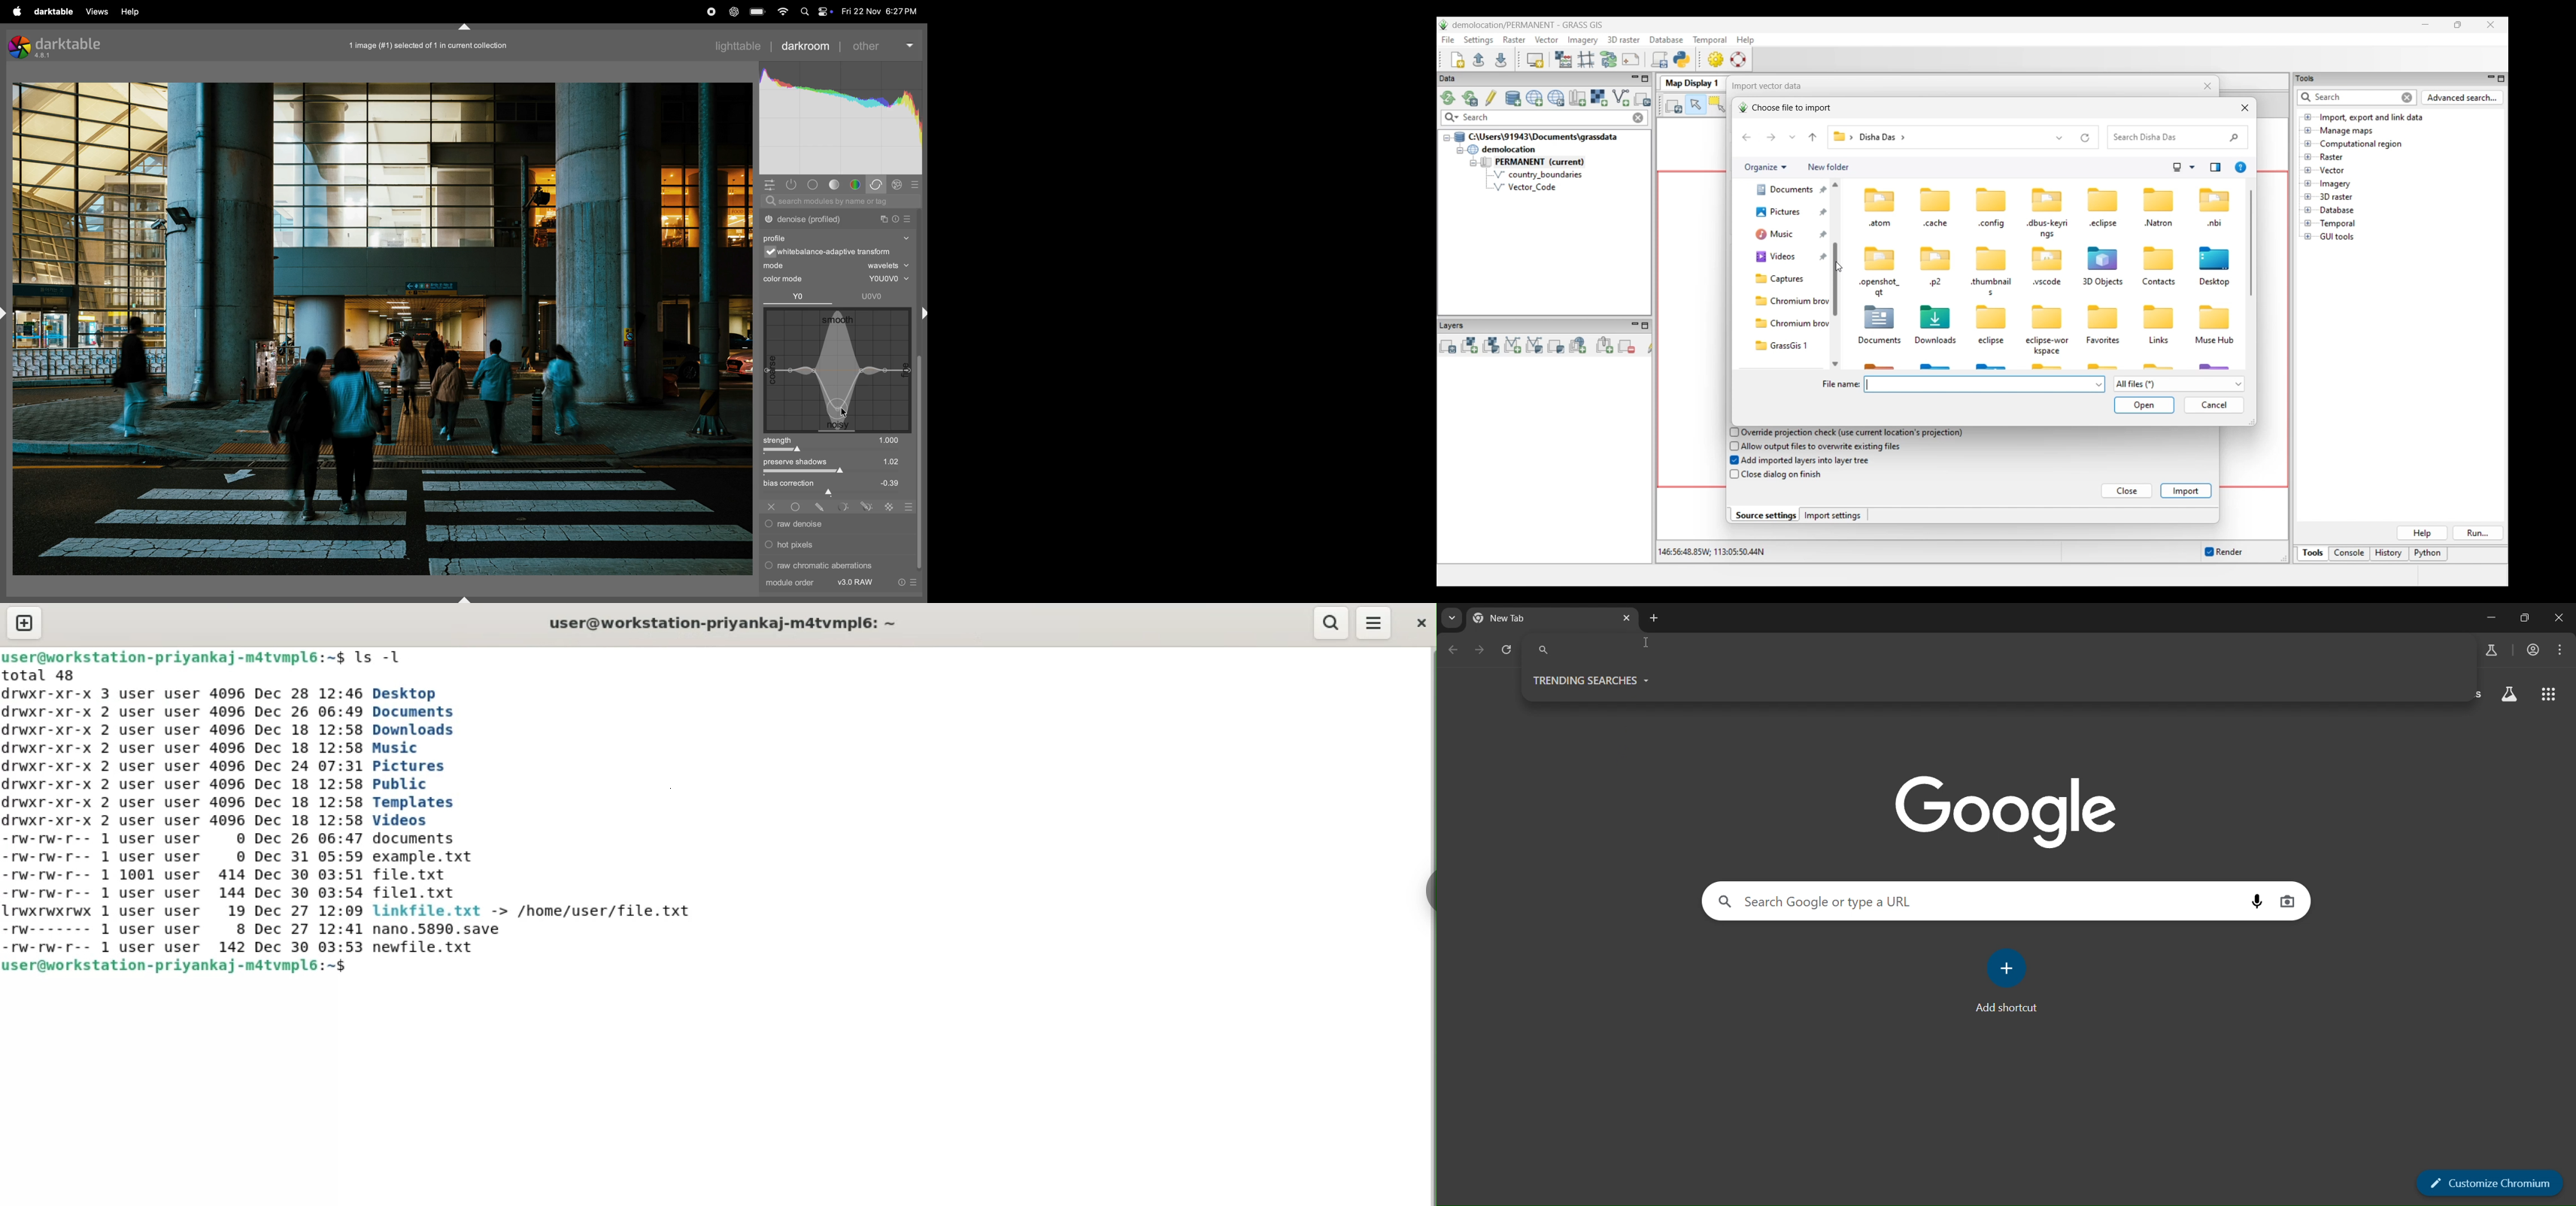 The height and width of the screenshot is (1232, 2576). Describe the element at coordinates (1516, 621) in the screenshot. I see `new tab` at that location.